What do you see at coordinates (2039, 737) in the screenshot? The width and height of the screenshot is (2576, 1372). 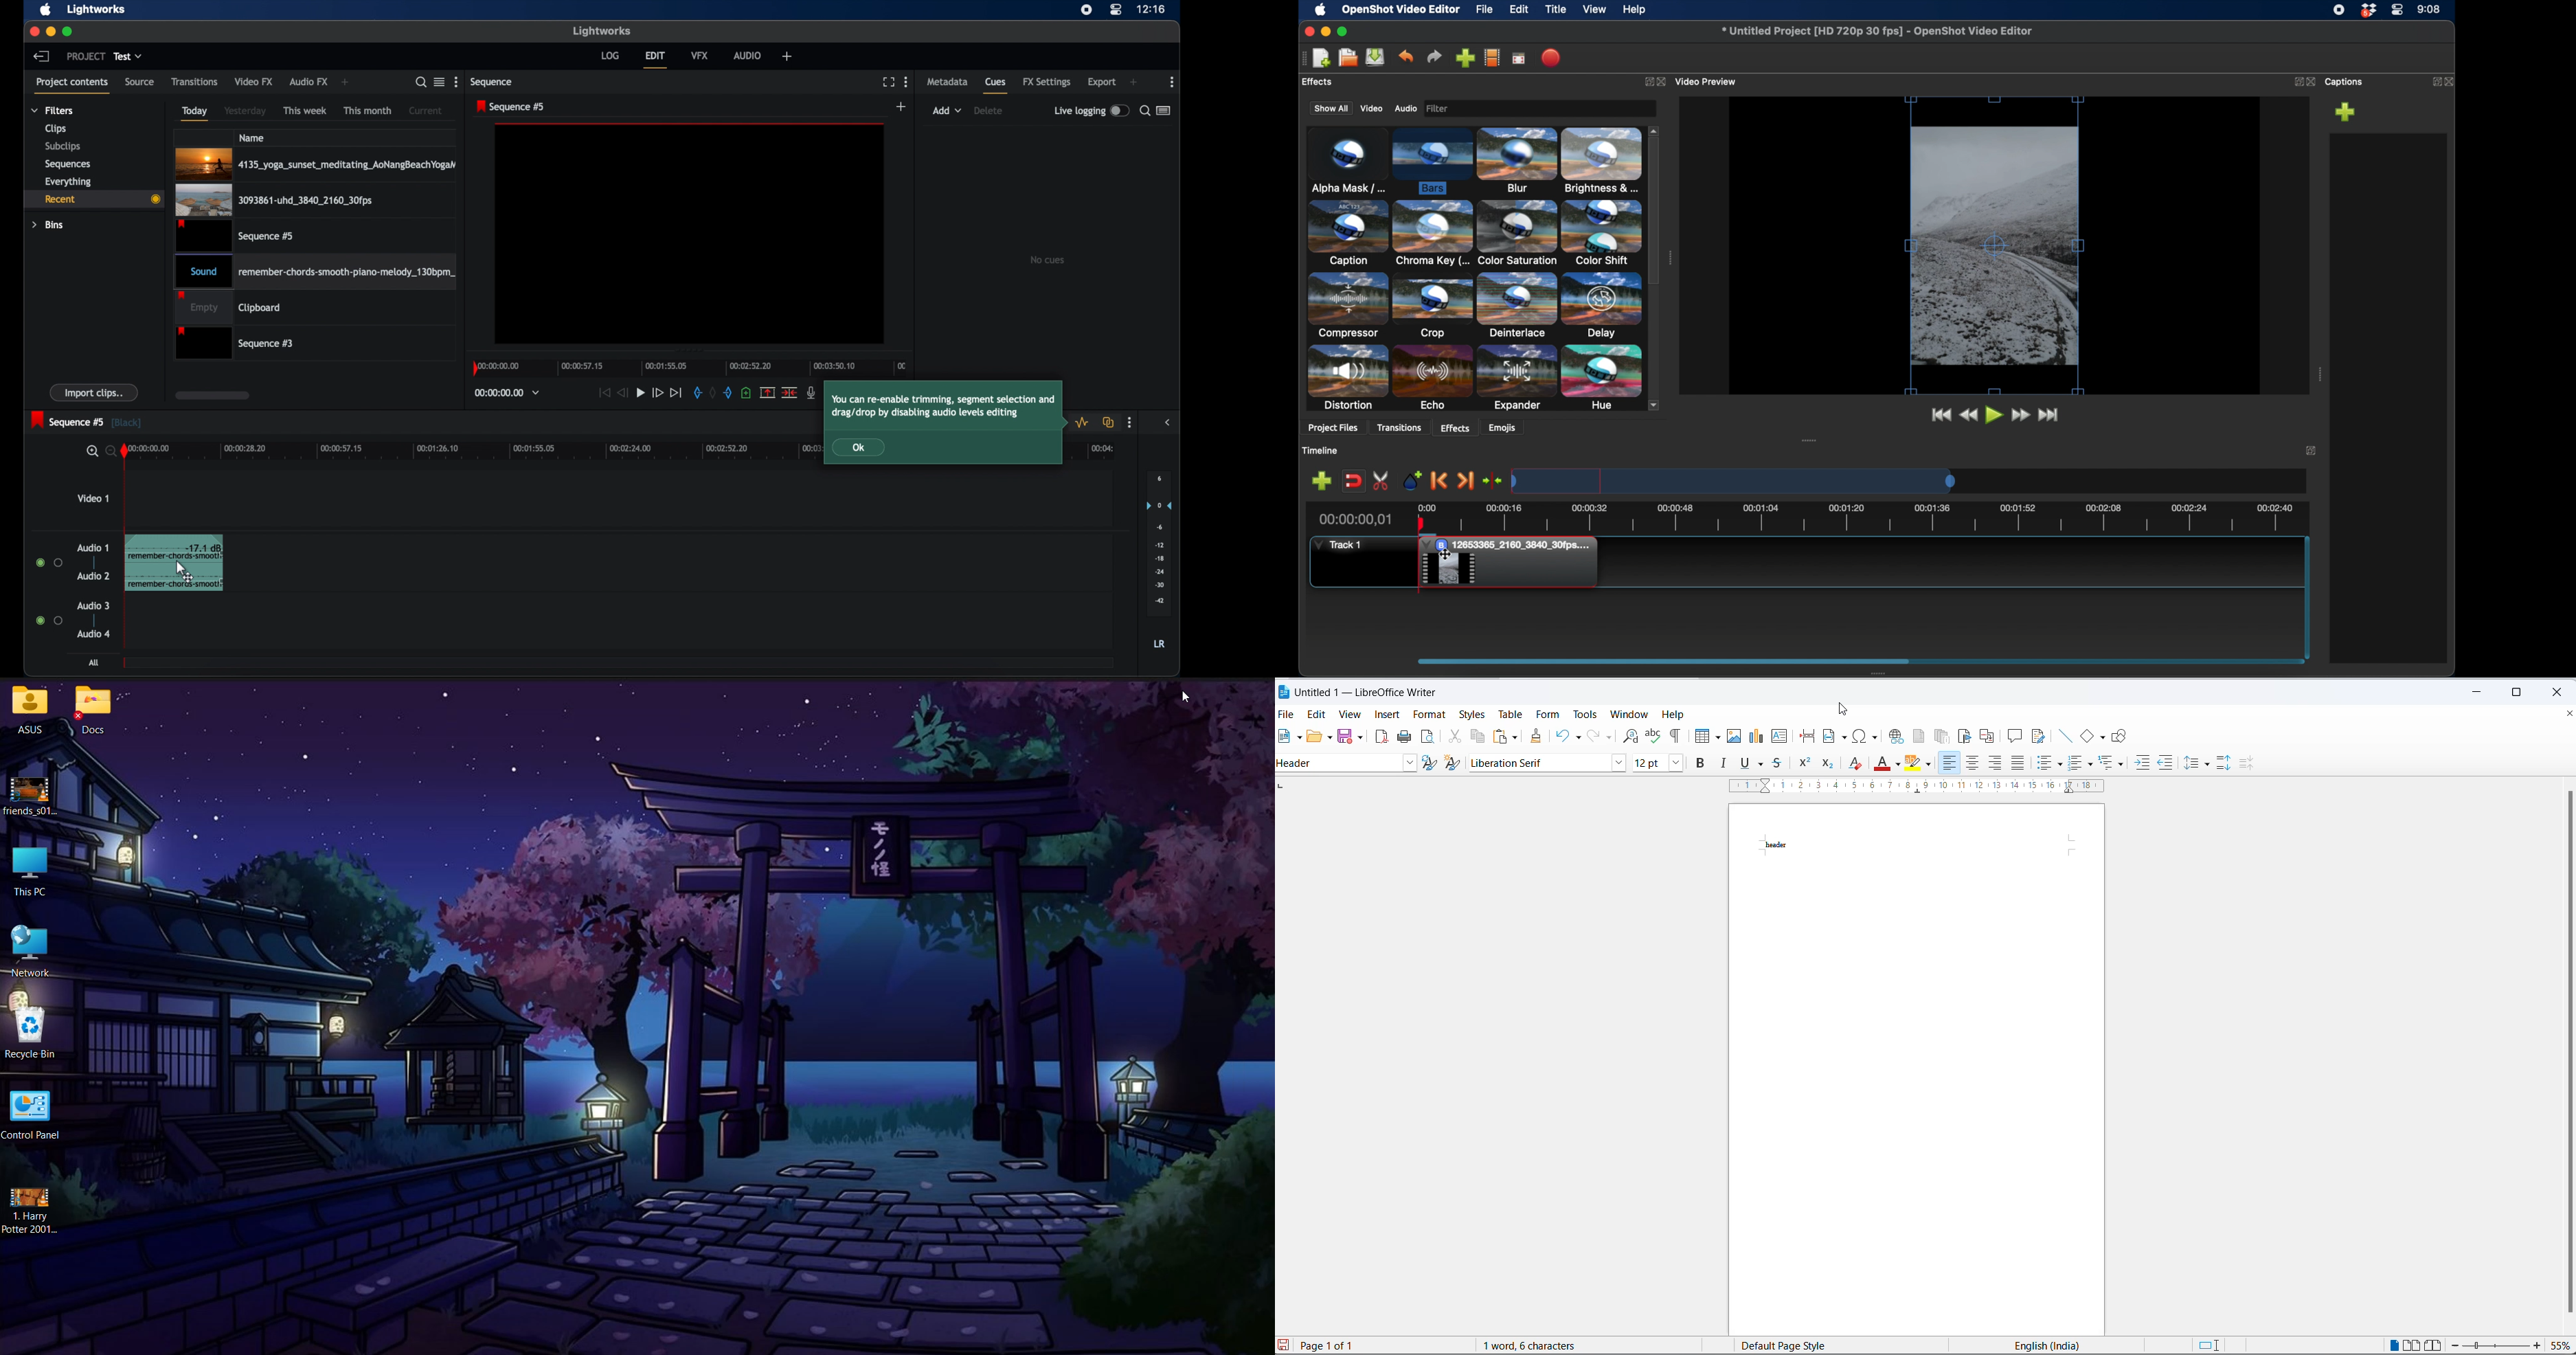 I see `show track changes functions` at bounding box center [2039, 737].